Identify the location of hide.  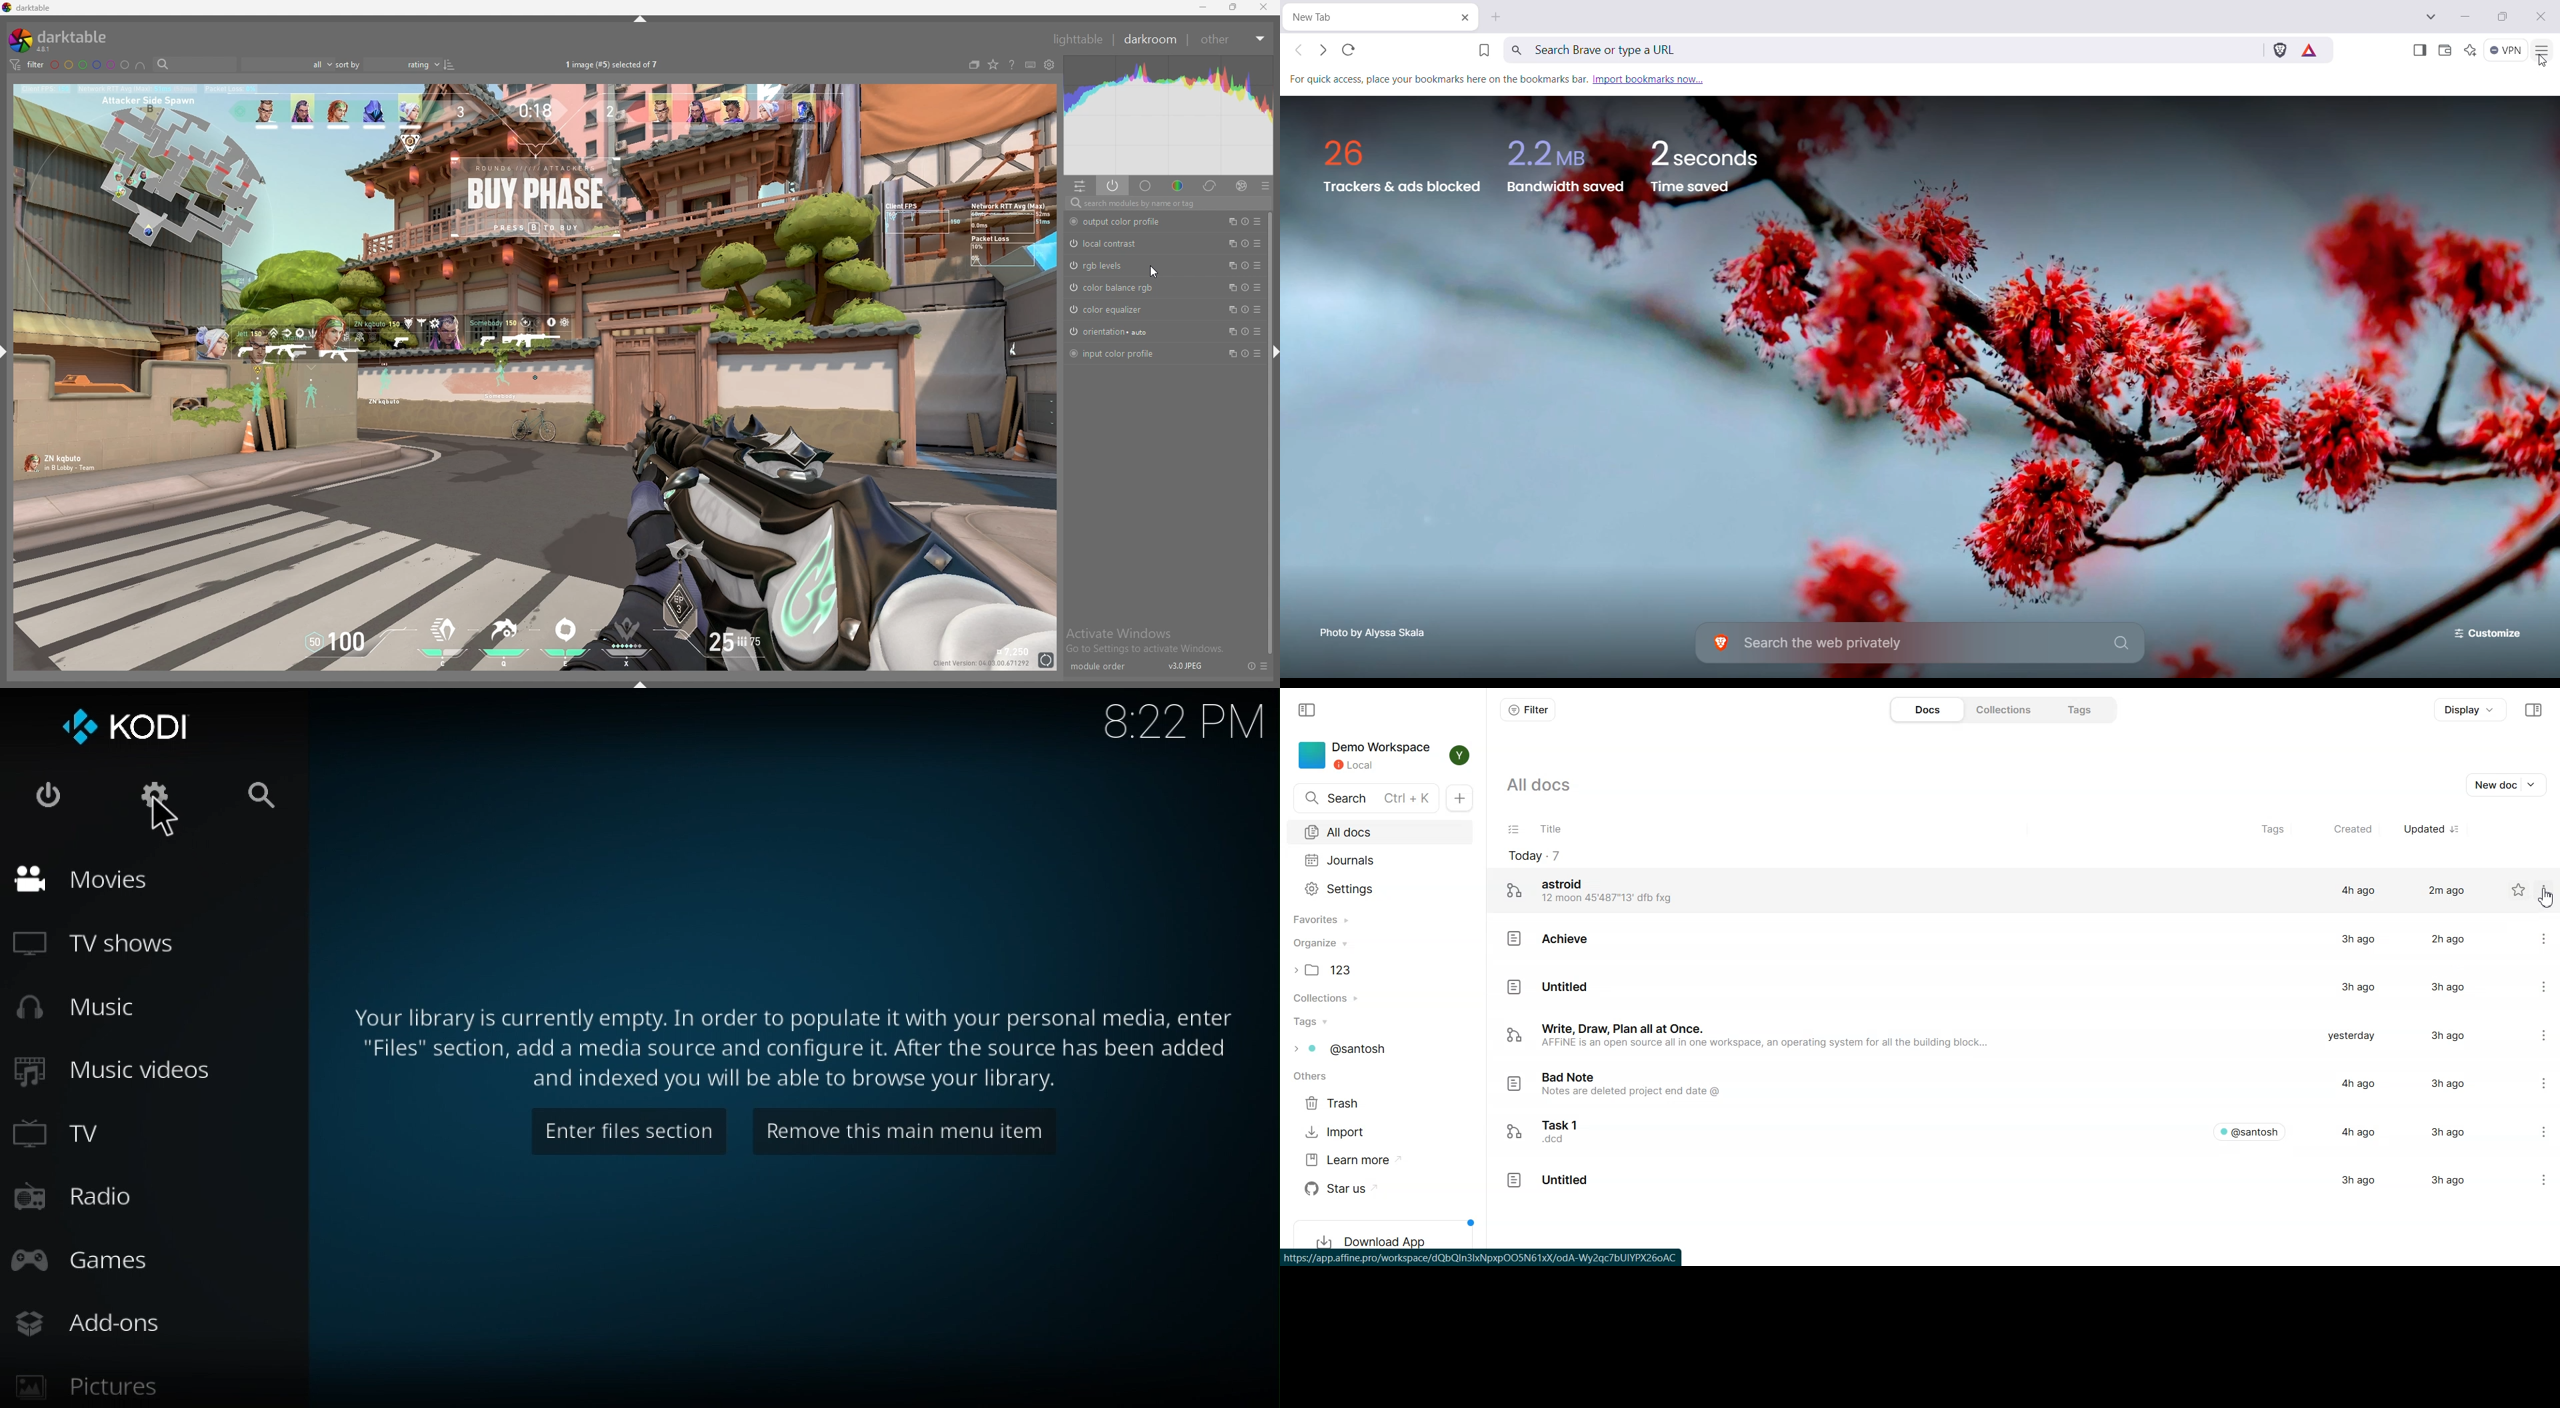
(641, 19).